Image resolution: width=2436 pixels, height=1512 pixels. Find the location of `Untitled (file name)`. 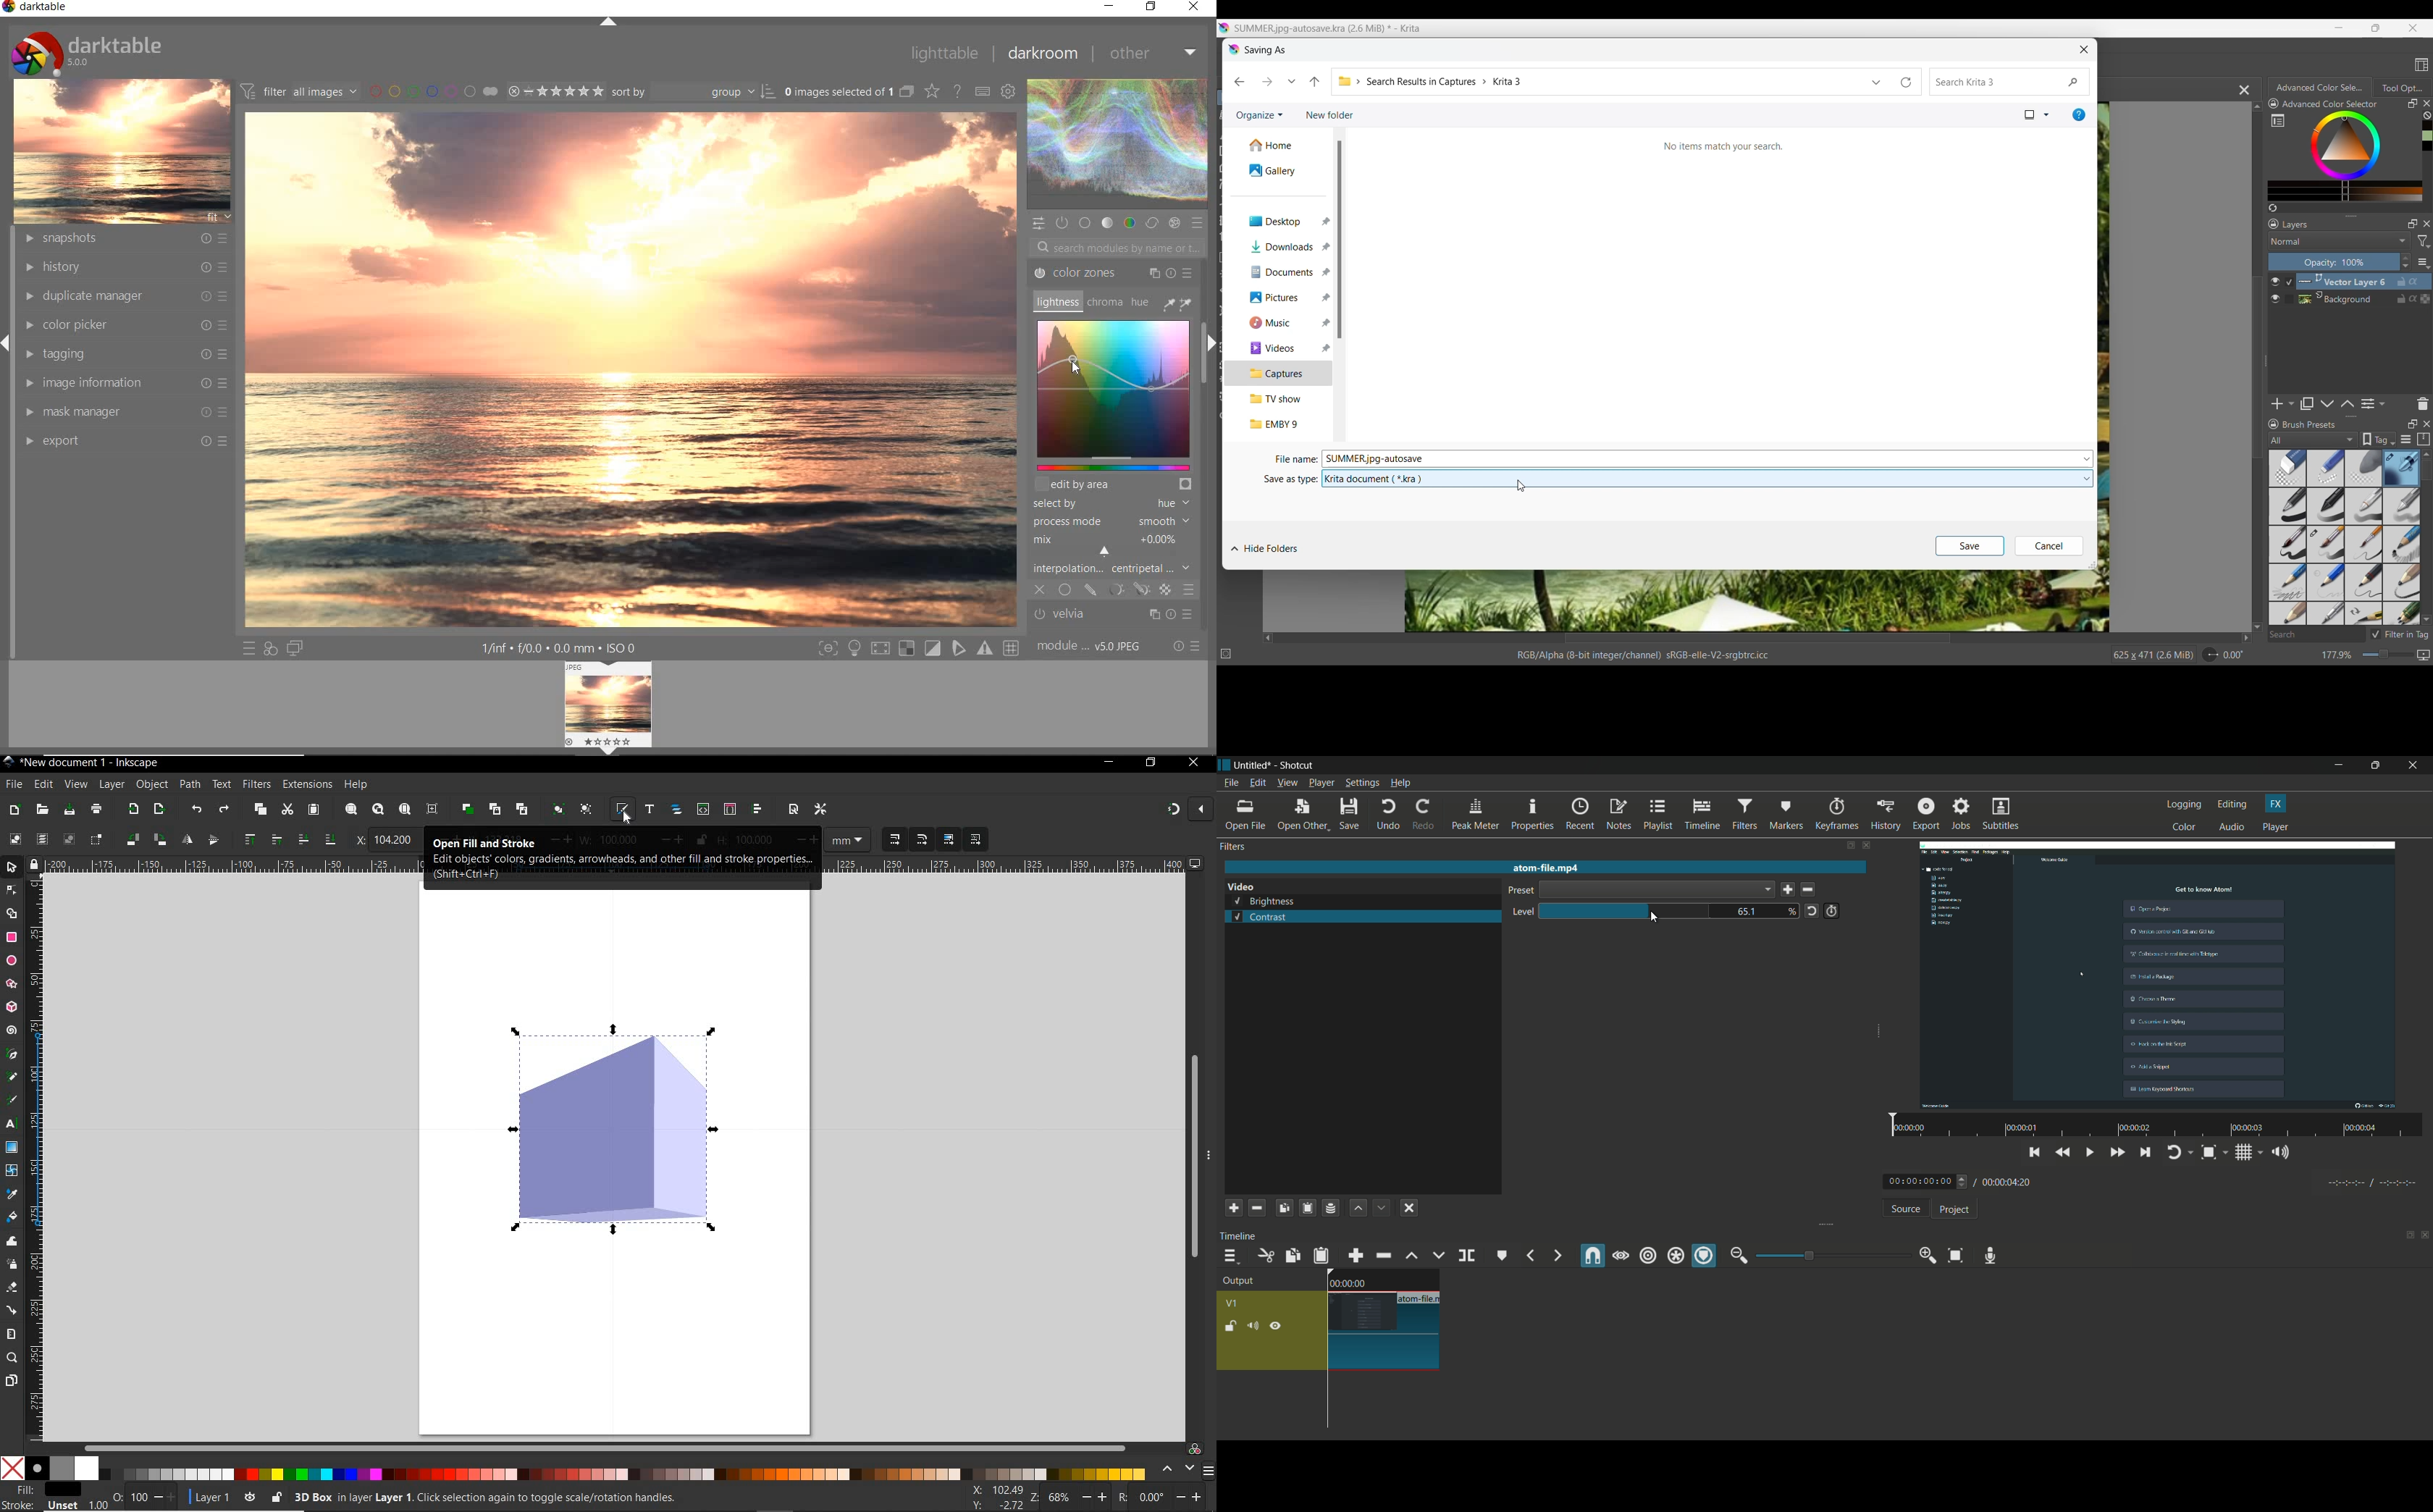

Untitled (file name) is located at coordinates (1255, 766).